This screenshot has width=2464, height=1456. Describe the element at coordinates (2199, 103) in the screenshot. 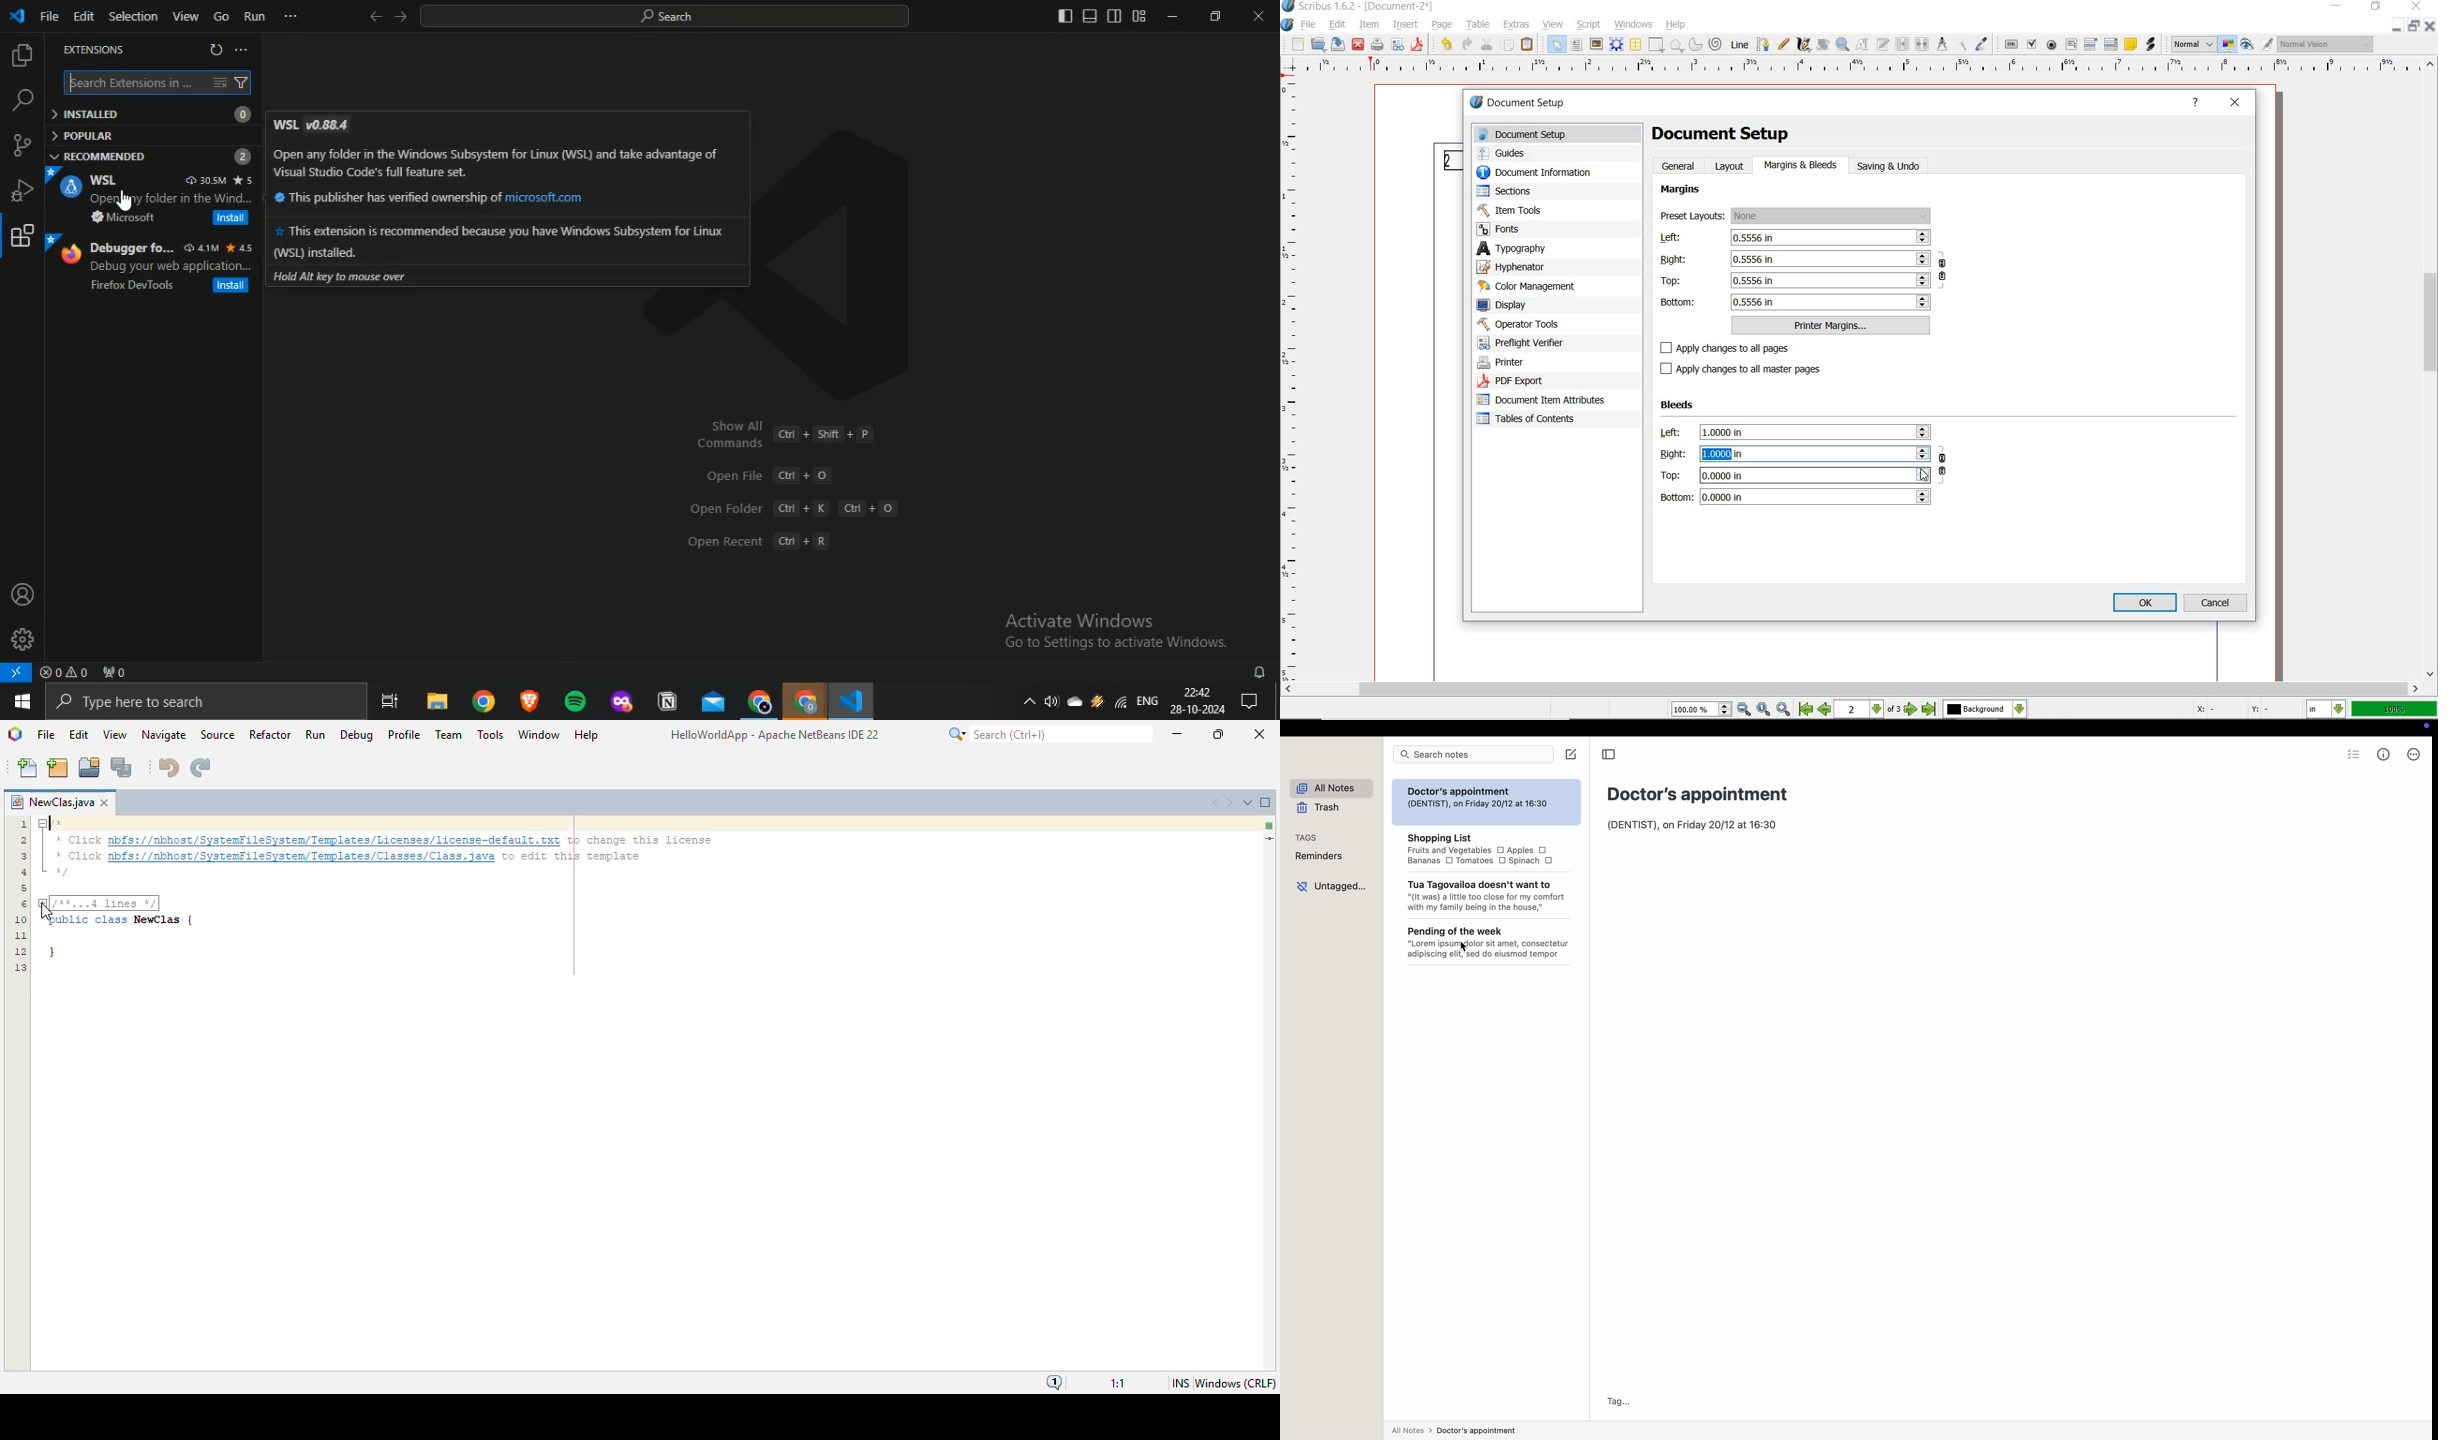

I see `help` at that location.